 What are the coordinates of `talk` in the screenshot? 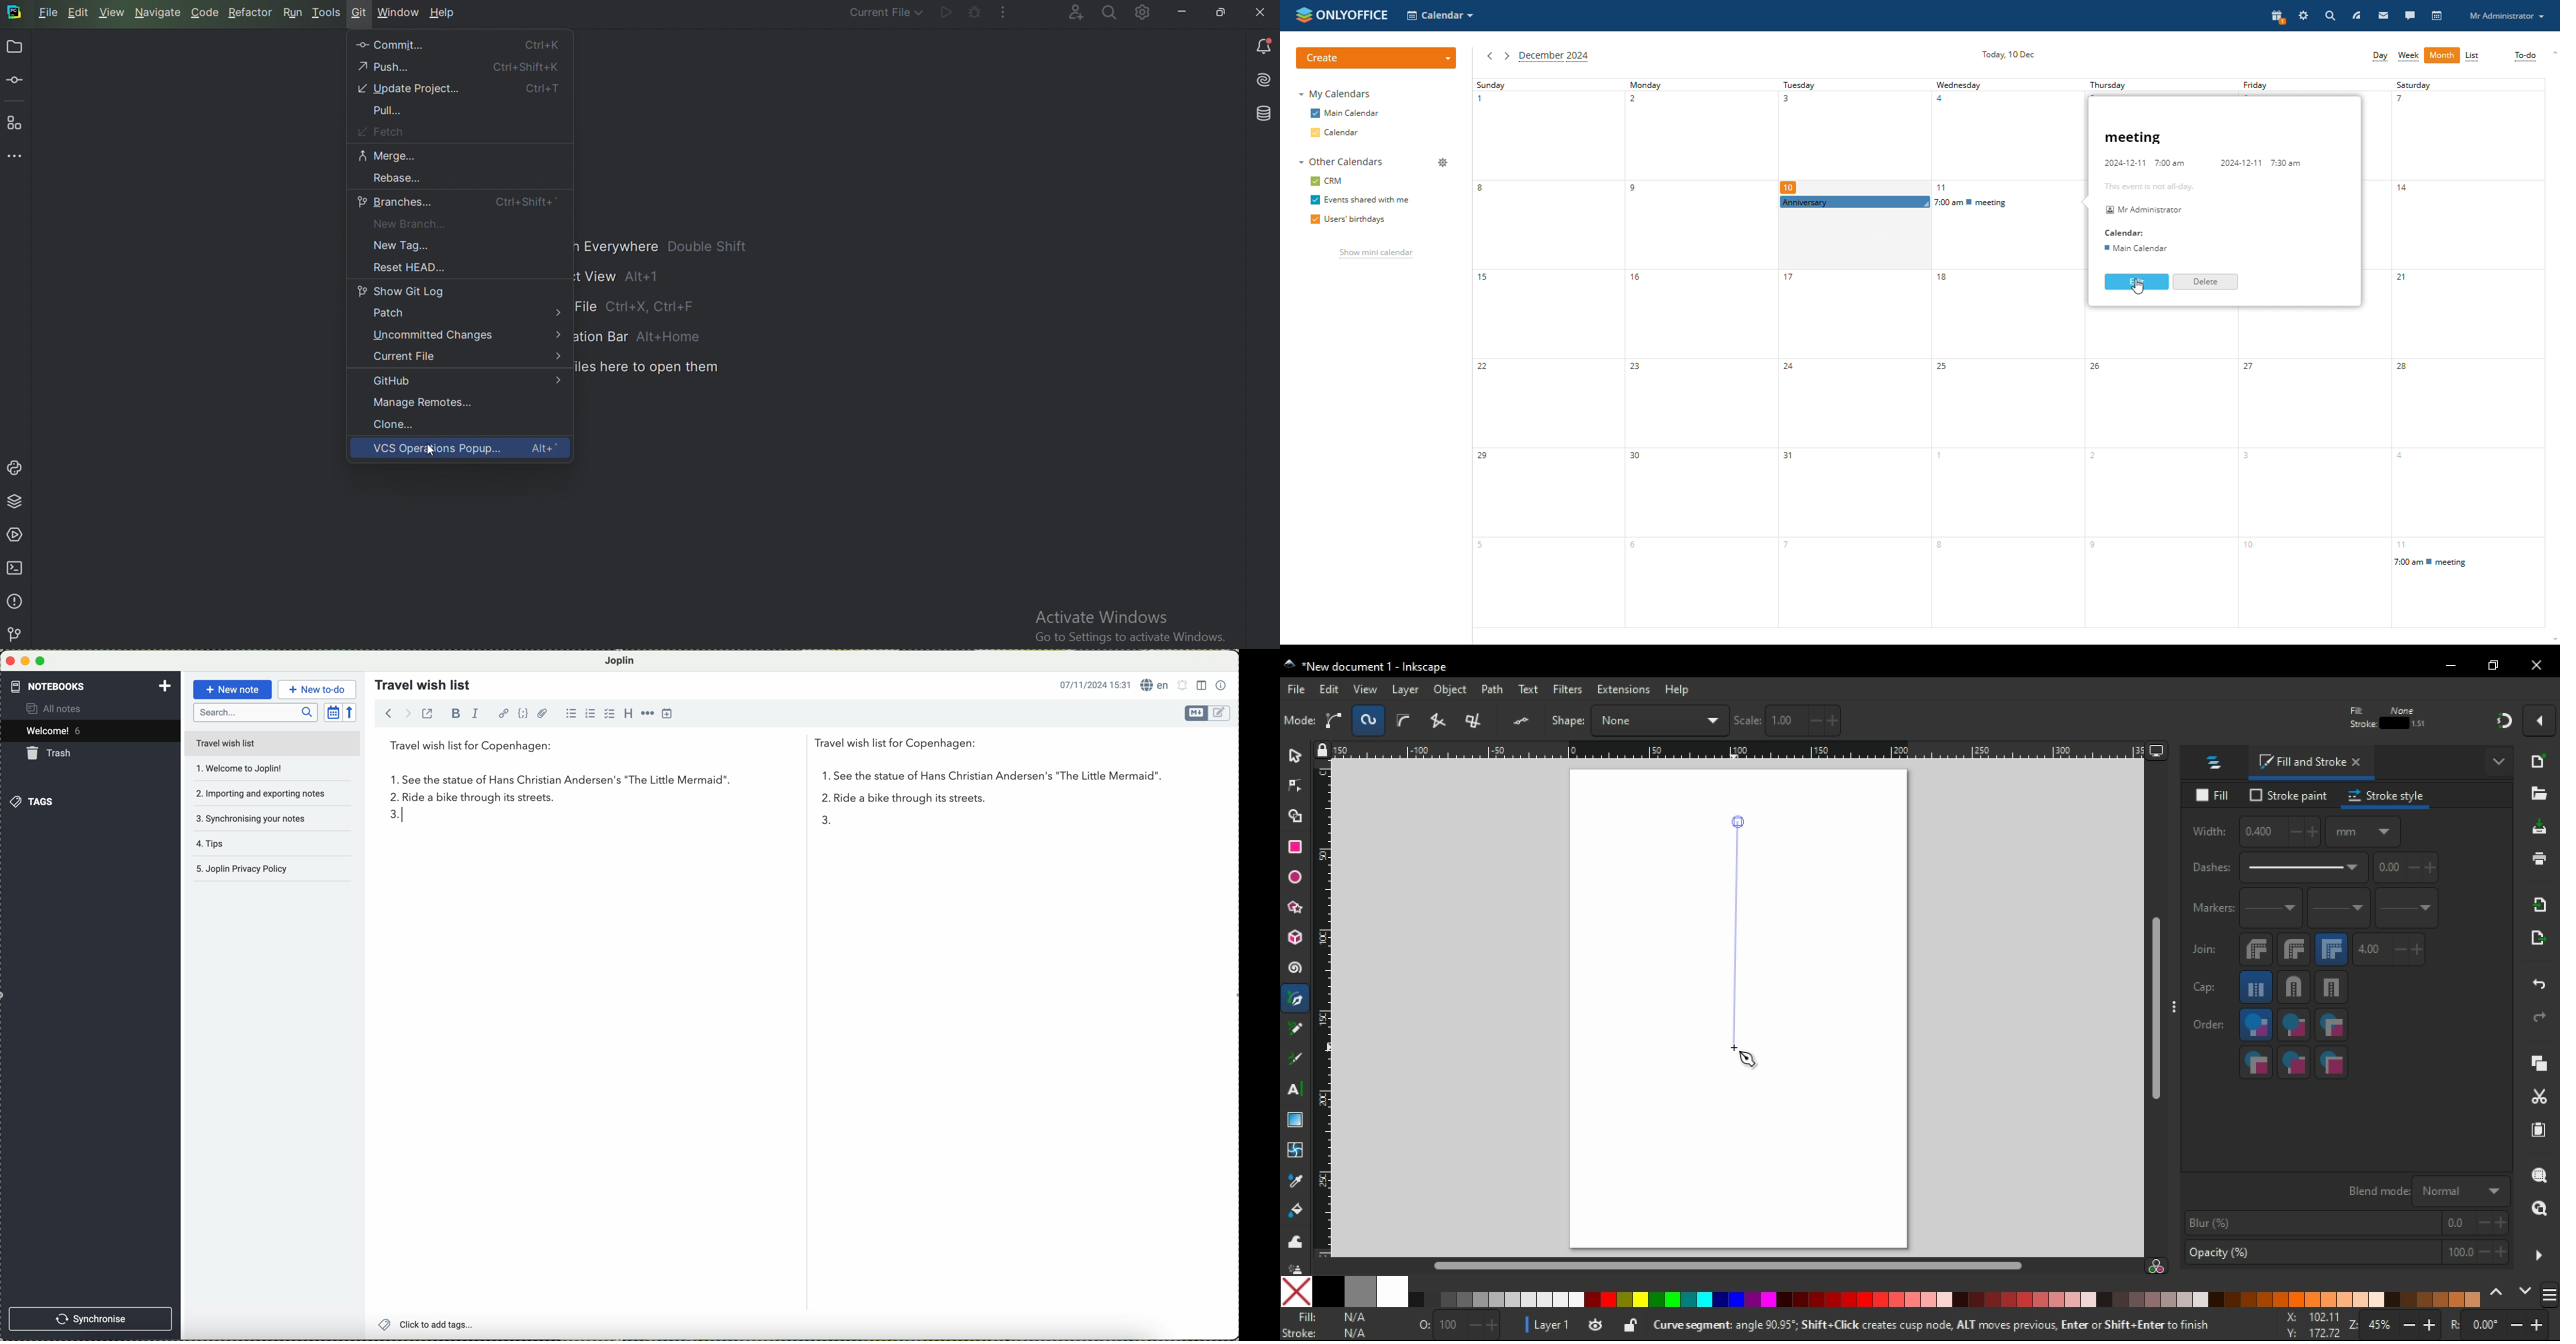 It's located at (2409, 16).